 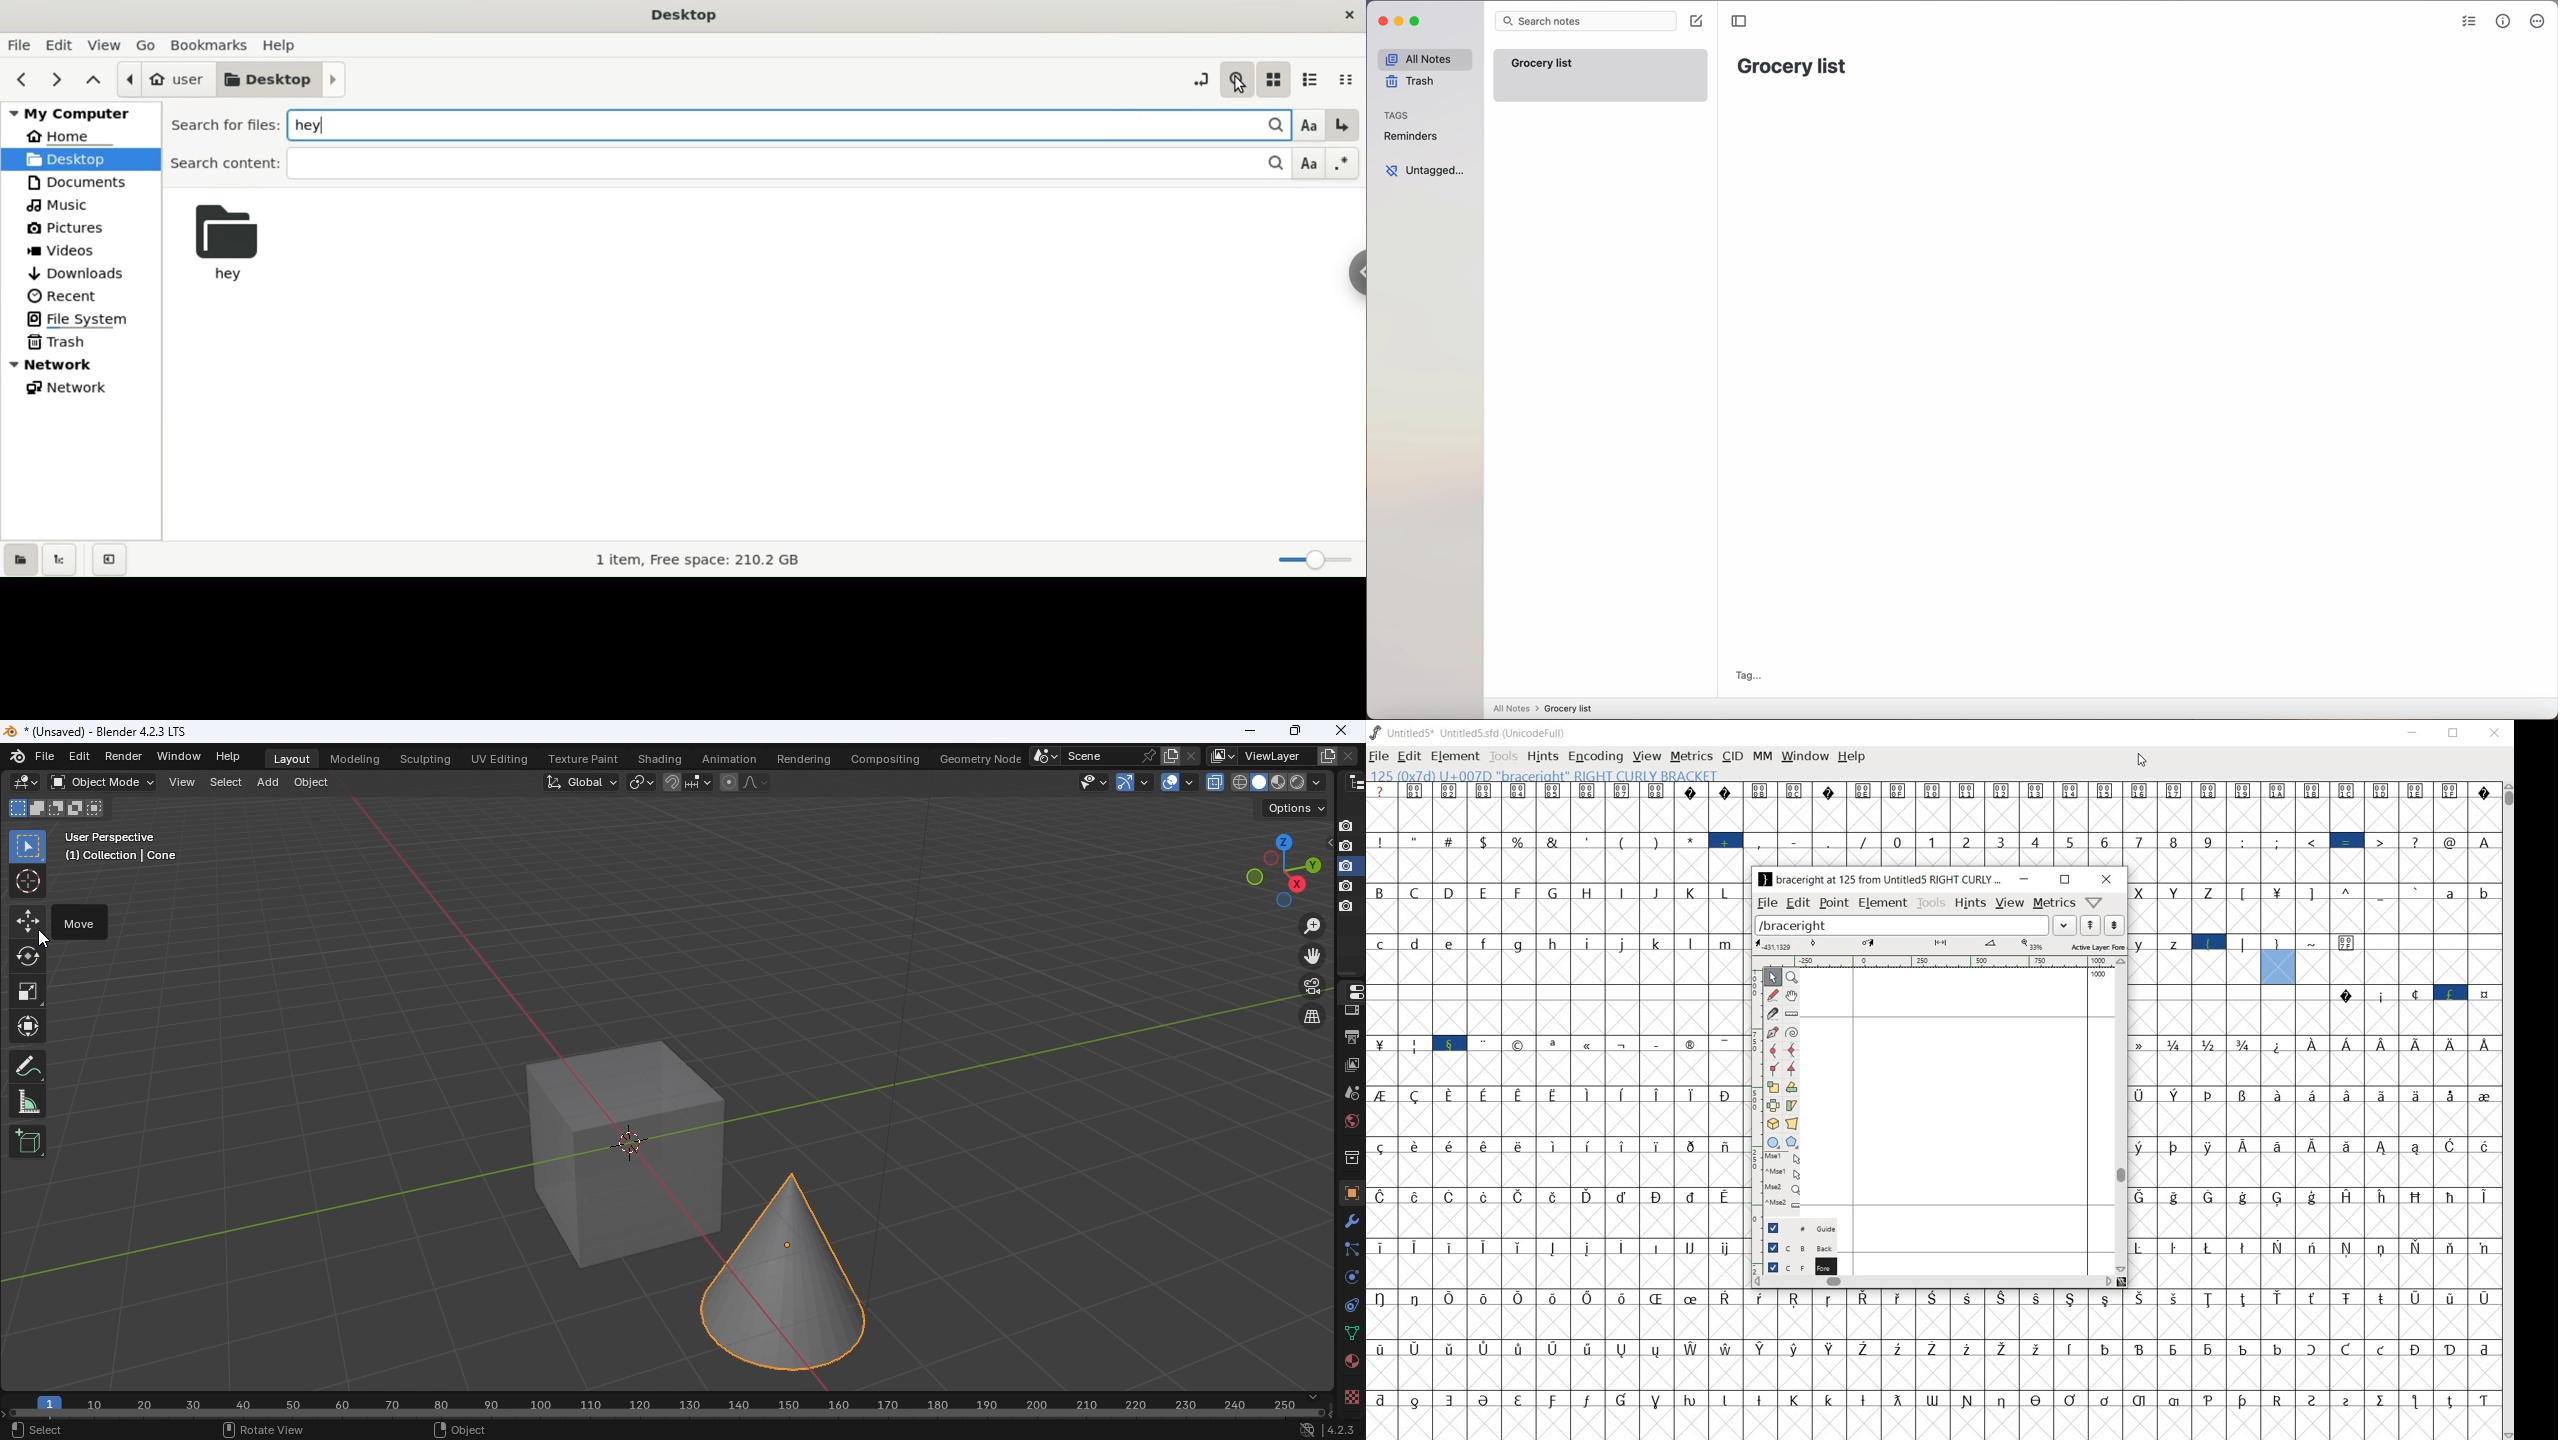 What do you see at coordinates (1933, 1281) in the screenshot?
I see `scrollbar` at bounding box center [1933, 1281].